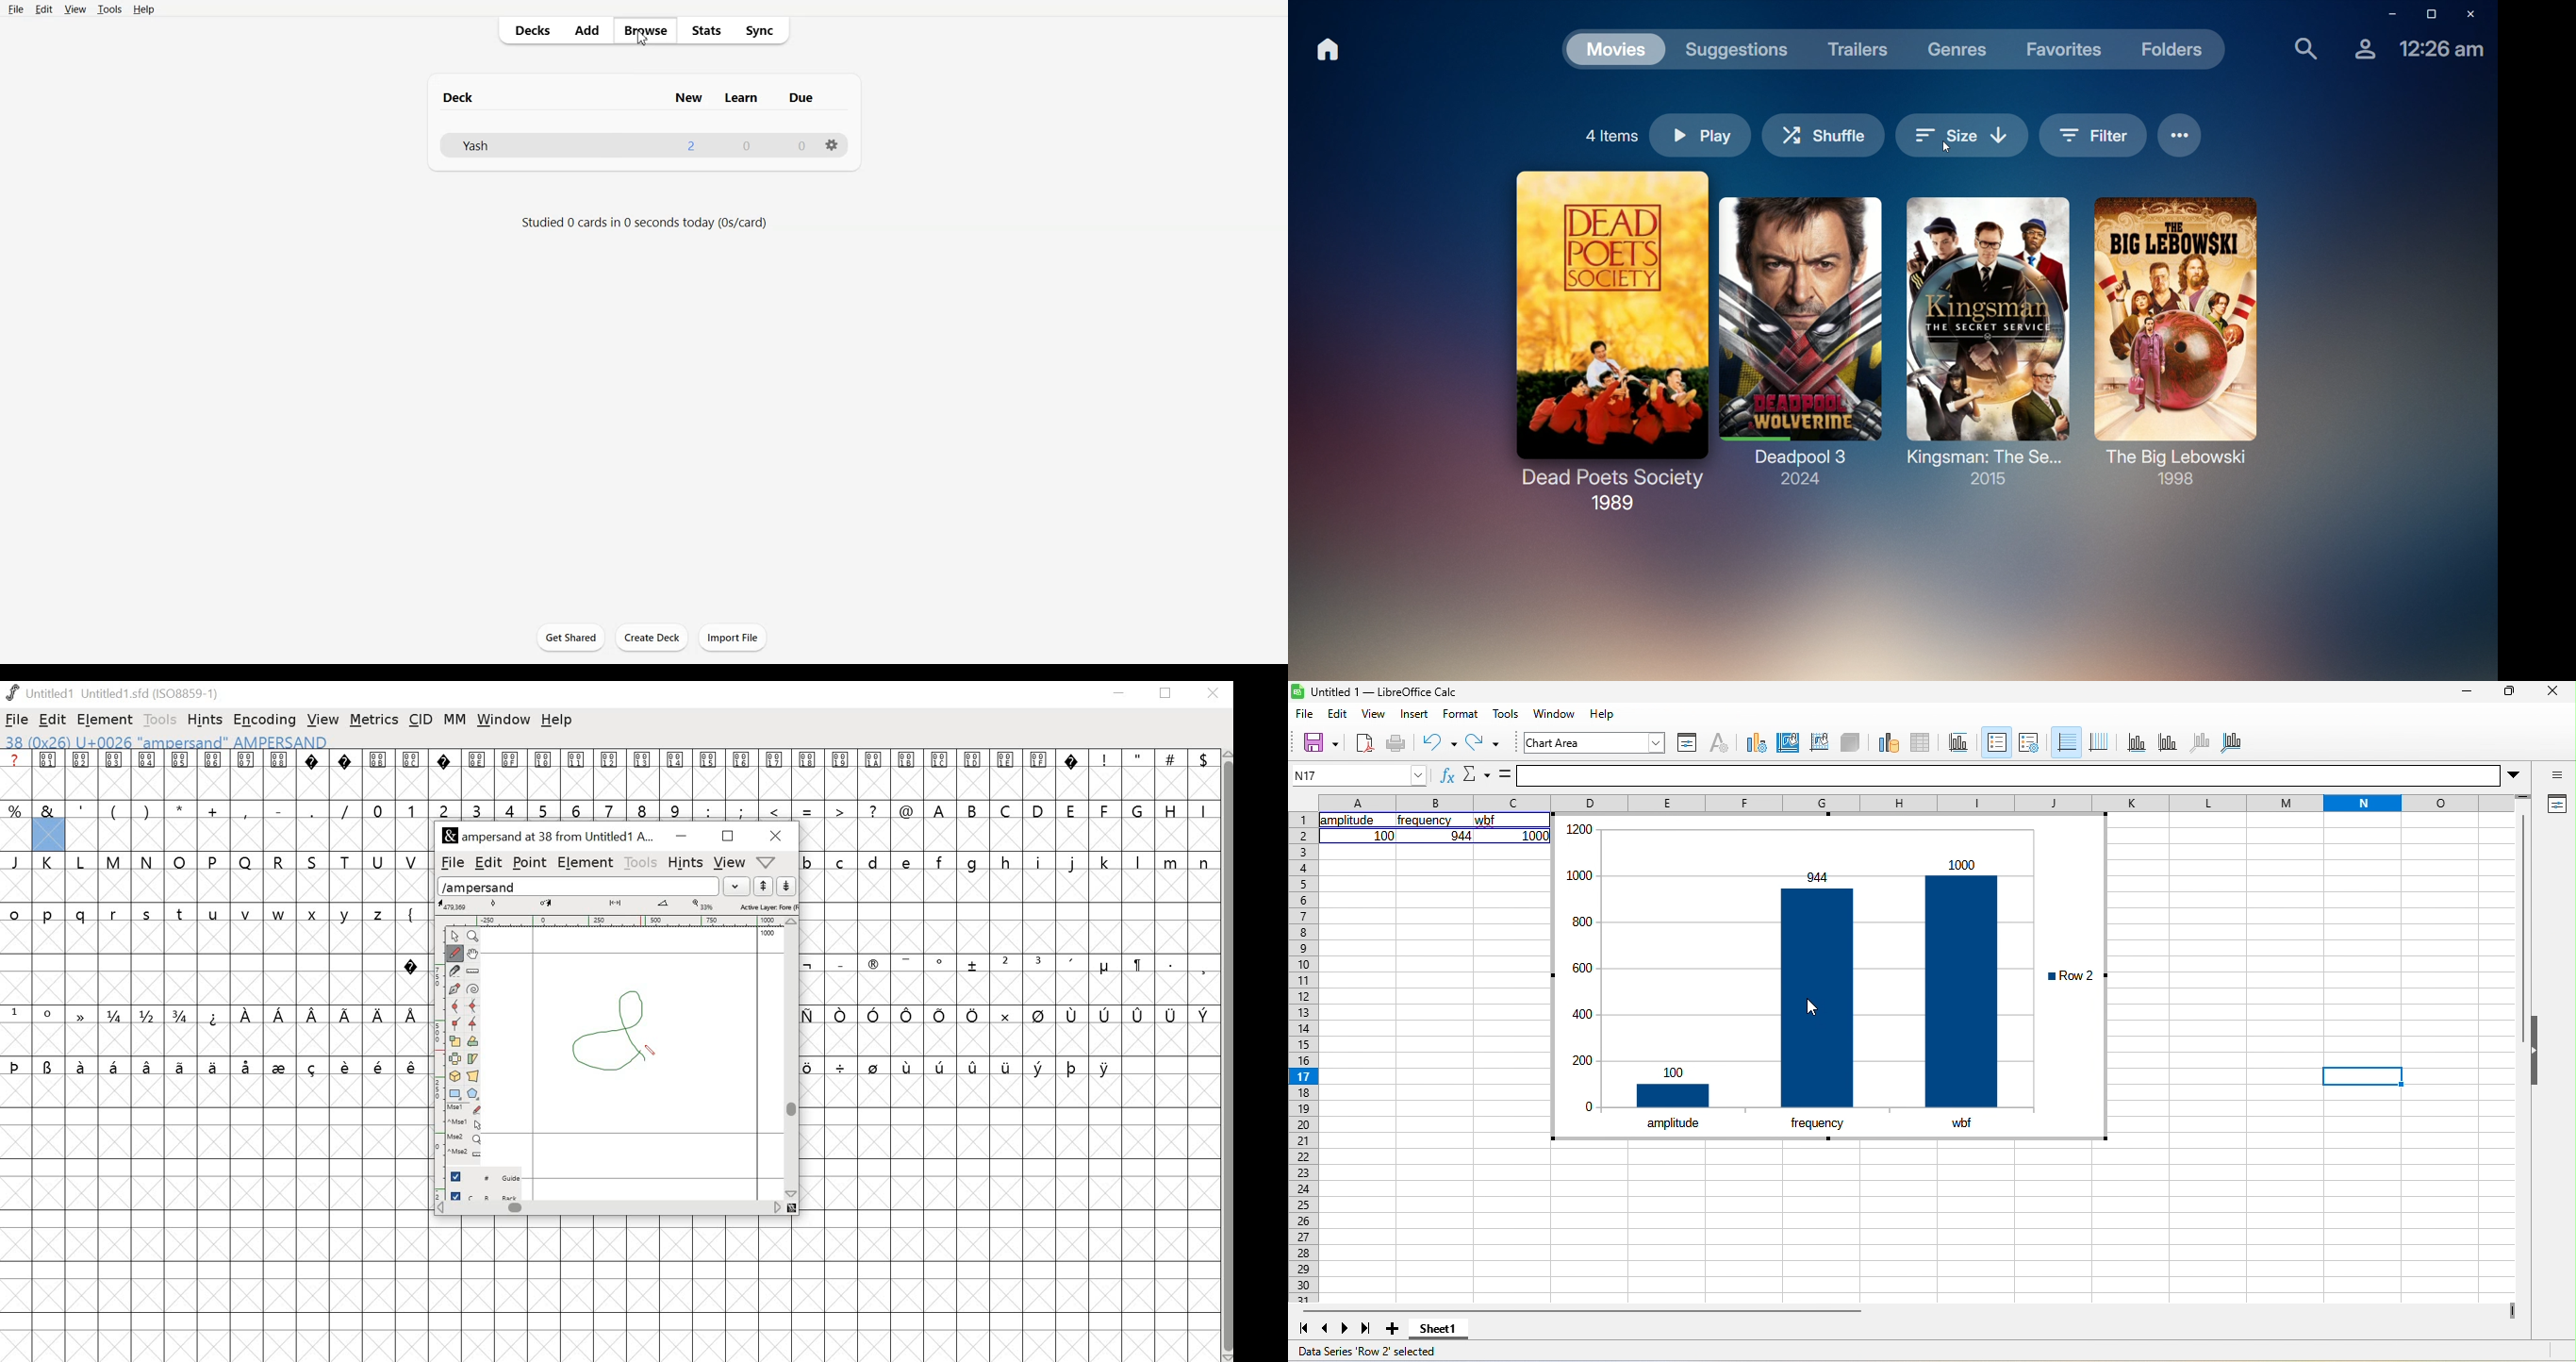  I want to click on amplitude, so click(1674, 1121).